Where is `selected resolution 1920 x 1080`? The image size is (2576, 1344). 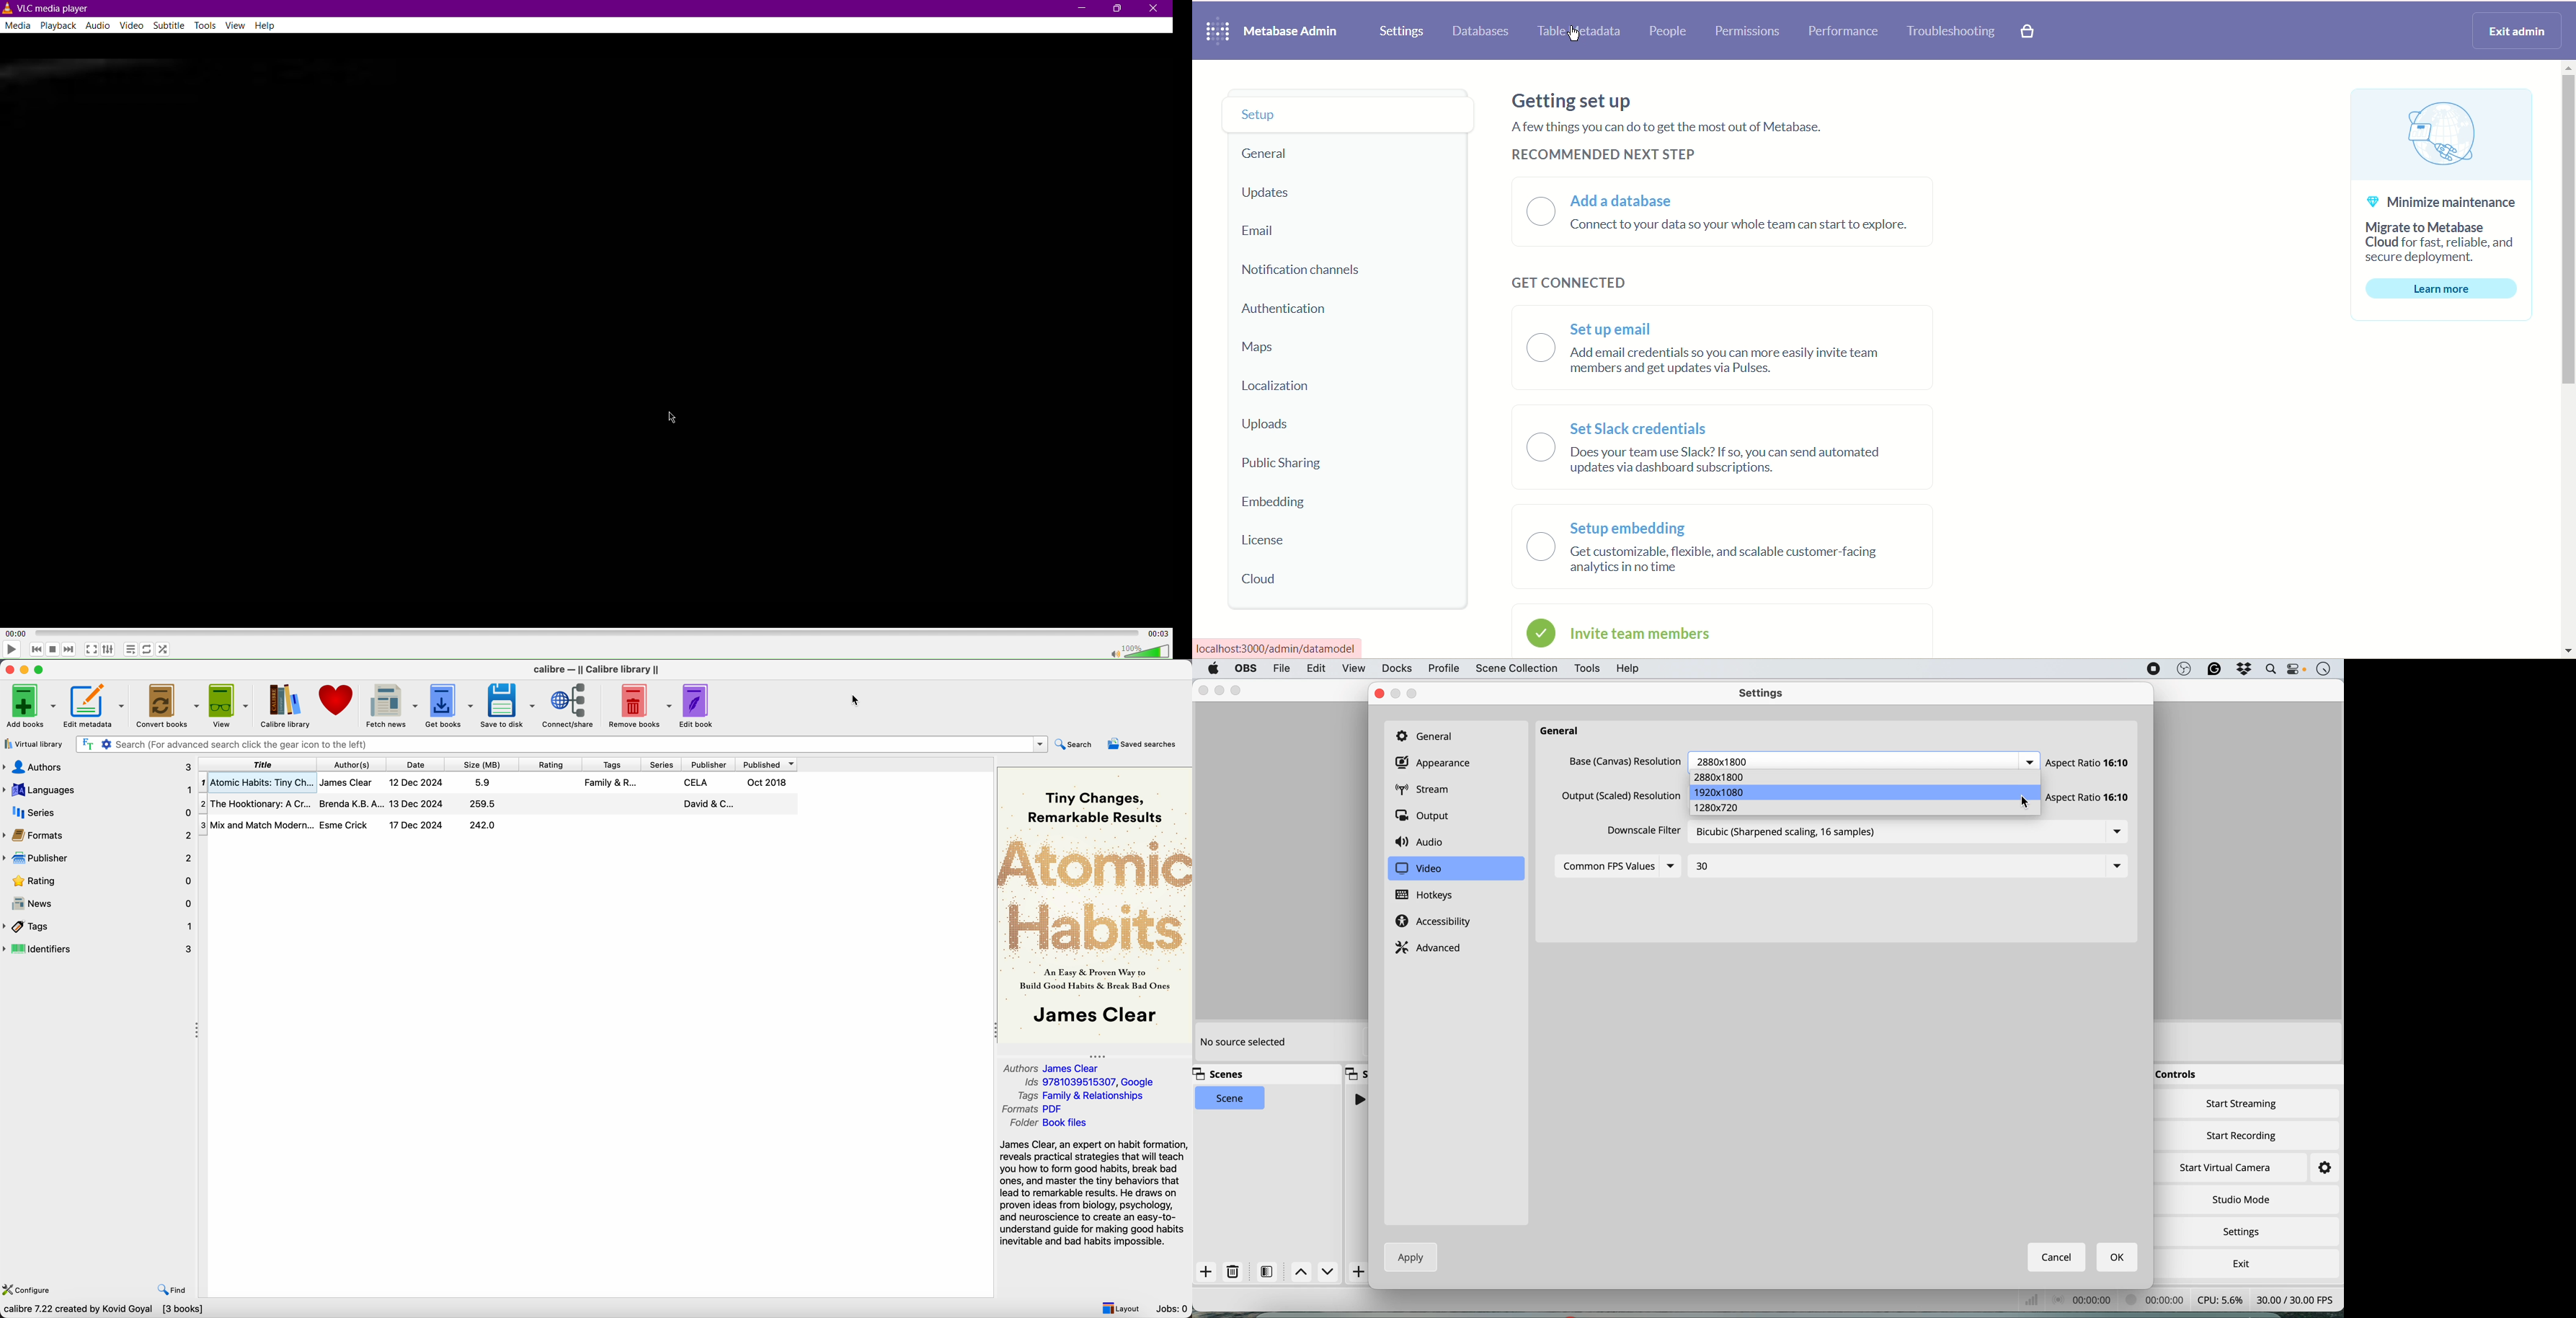 selected resolution 1920 x 1080 is located at coordinates (1868, 792).